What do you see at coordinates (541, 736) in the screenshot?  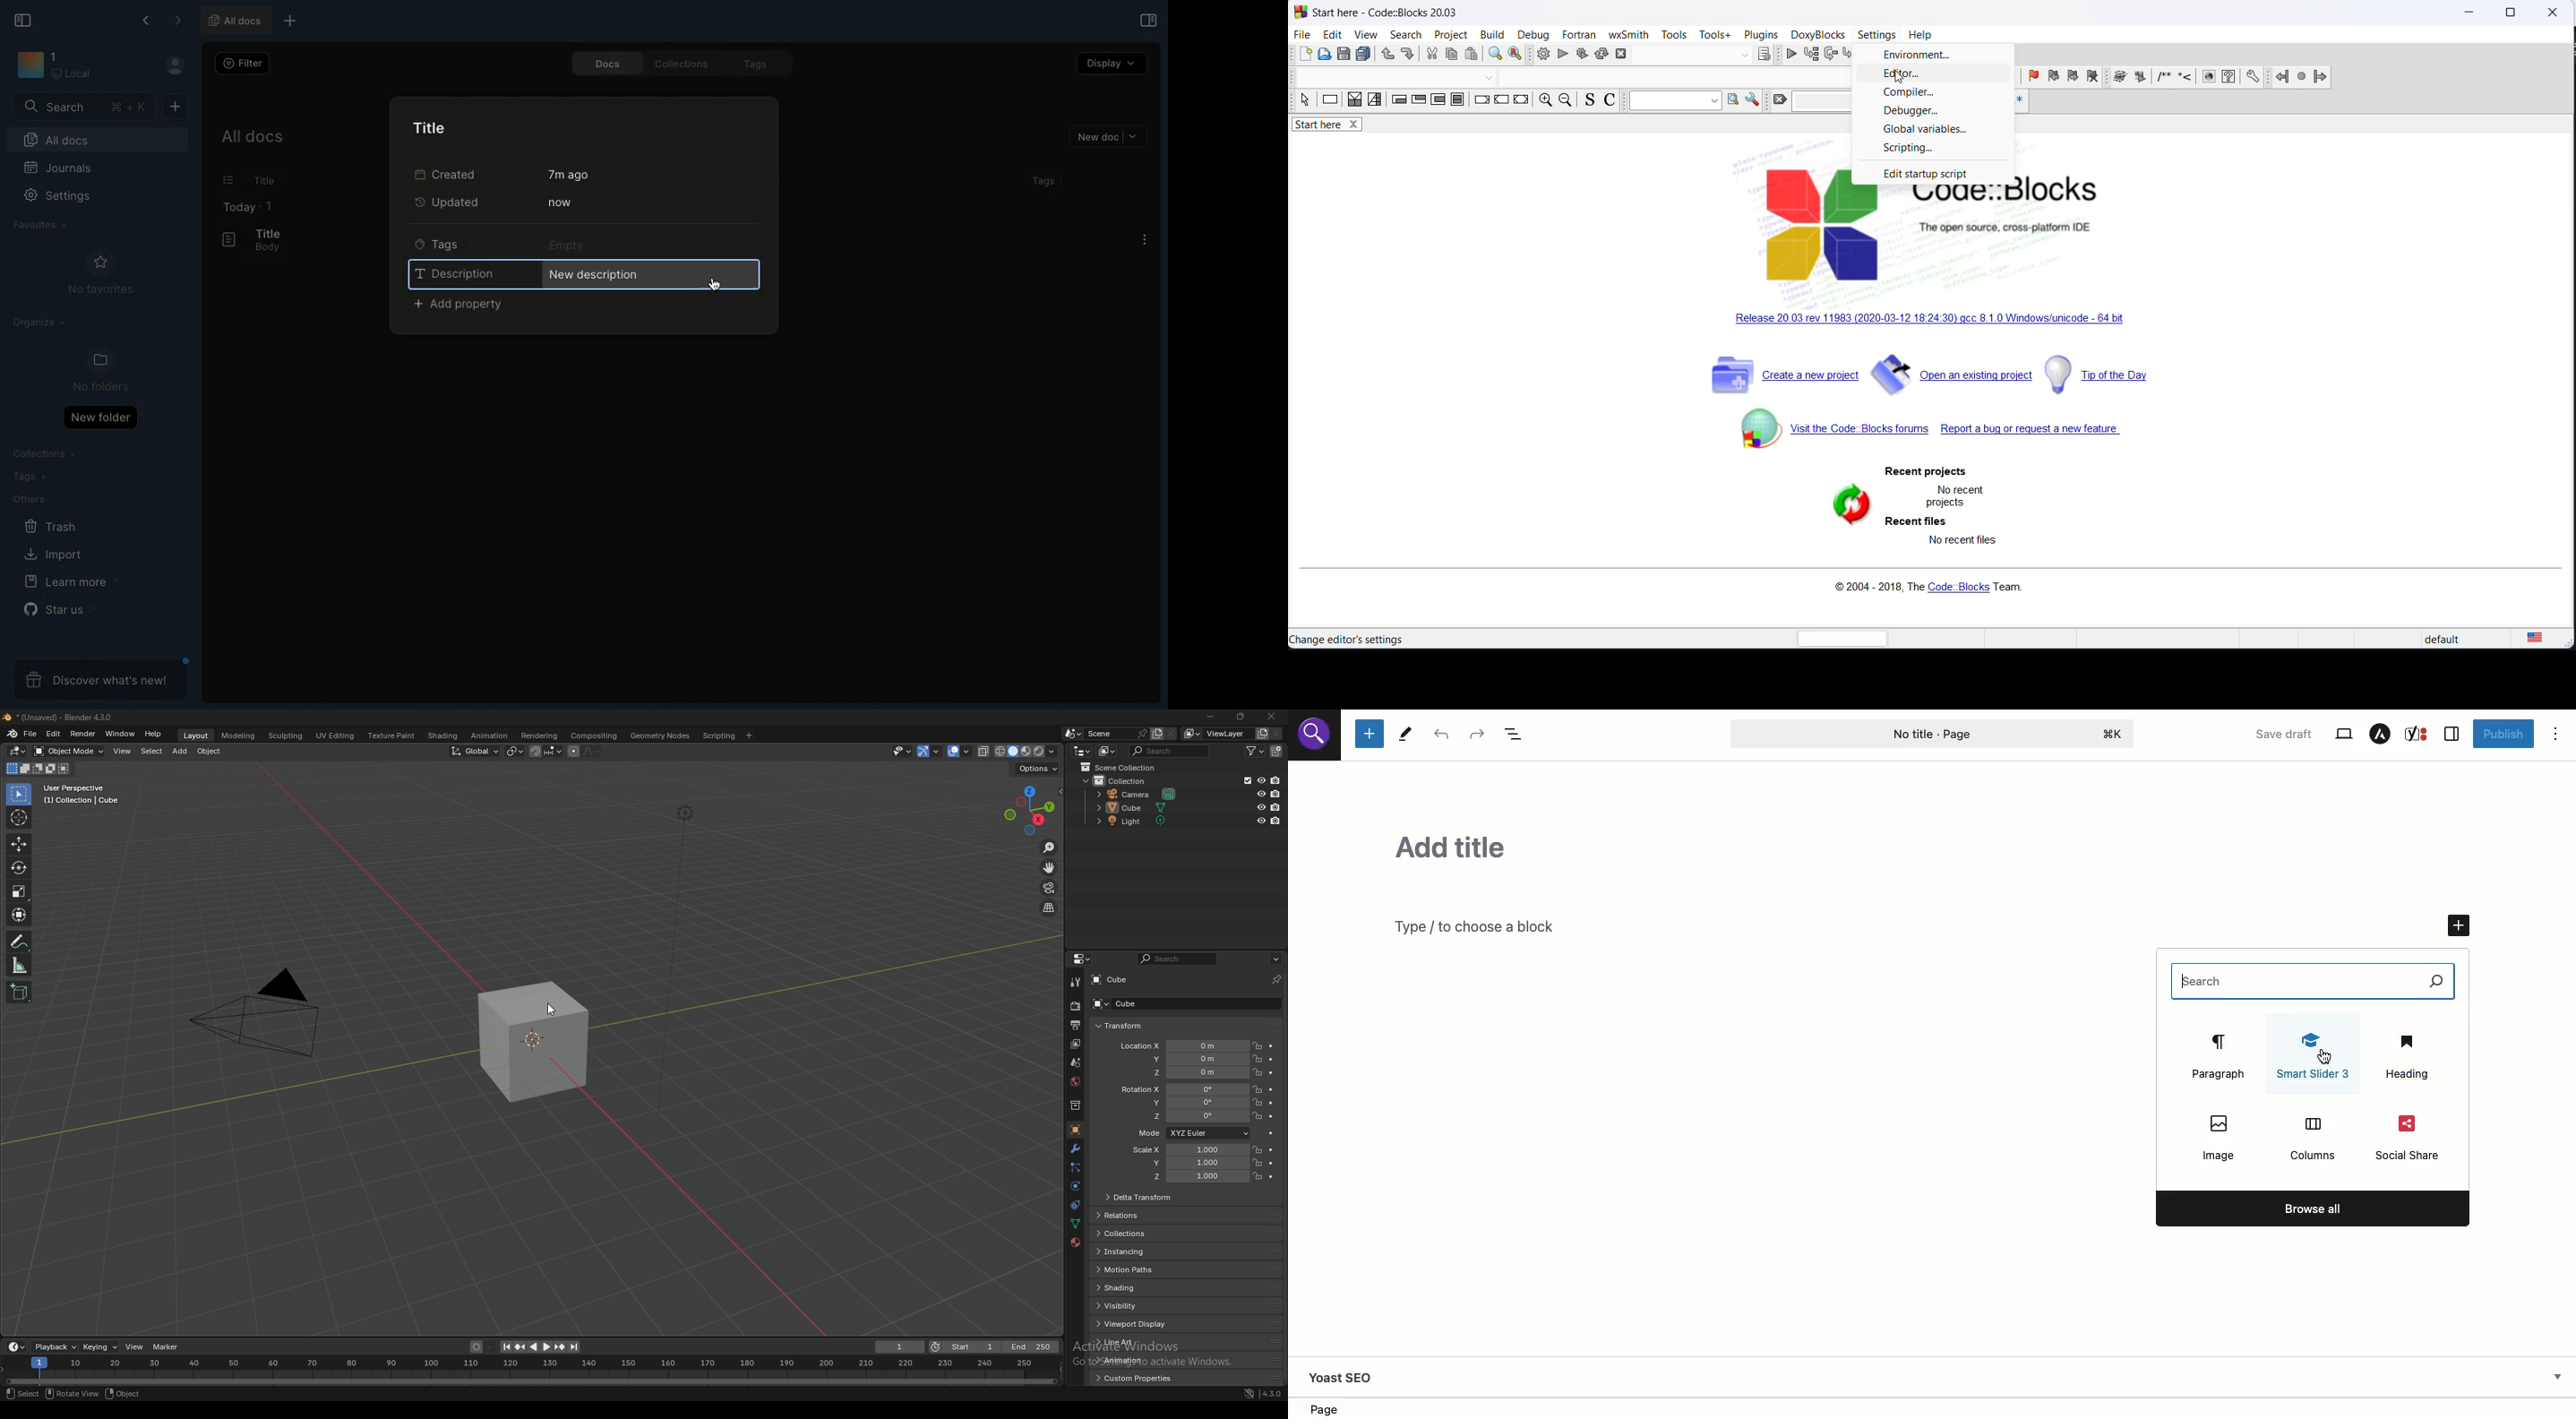 I see `rendering` at bounding box center [541, 736].